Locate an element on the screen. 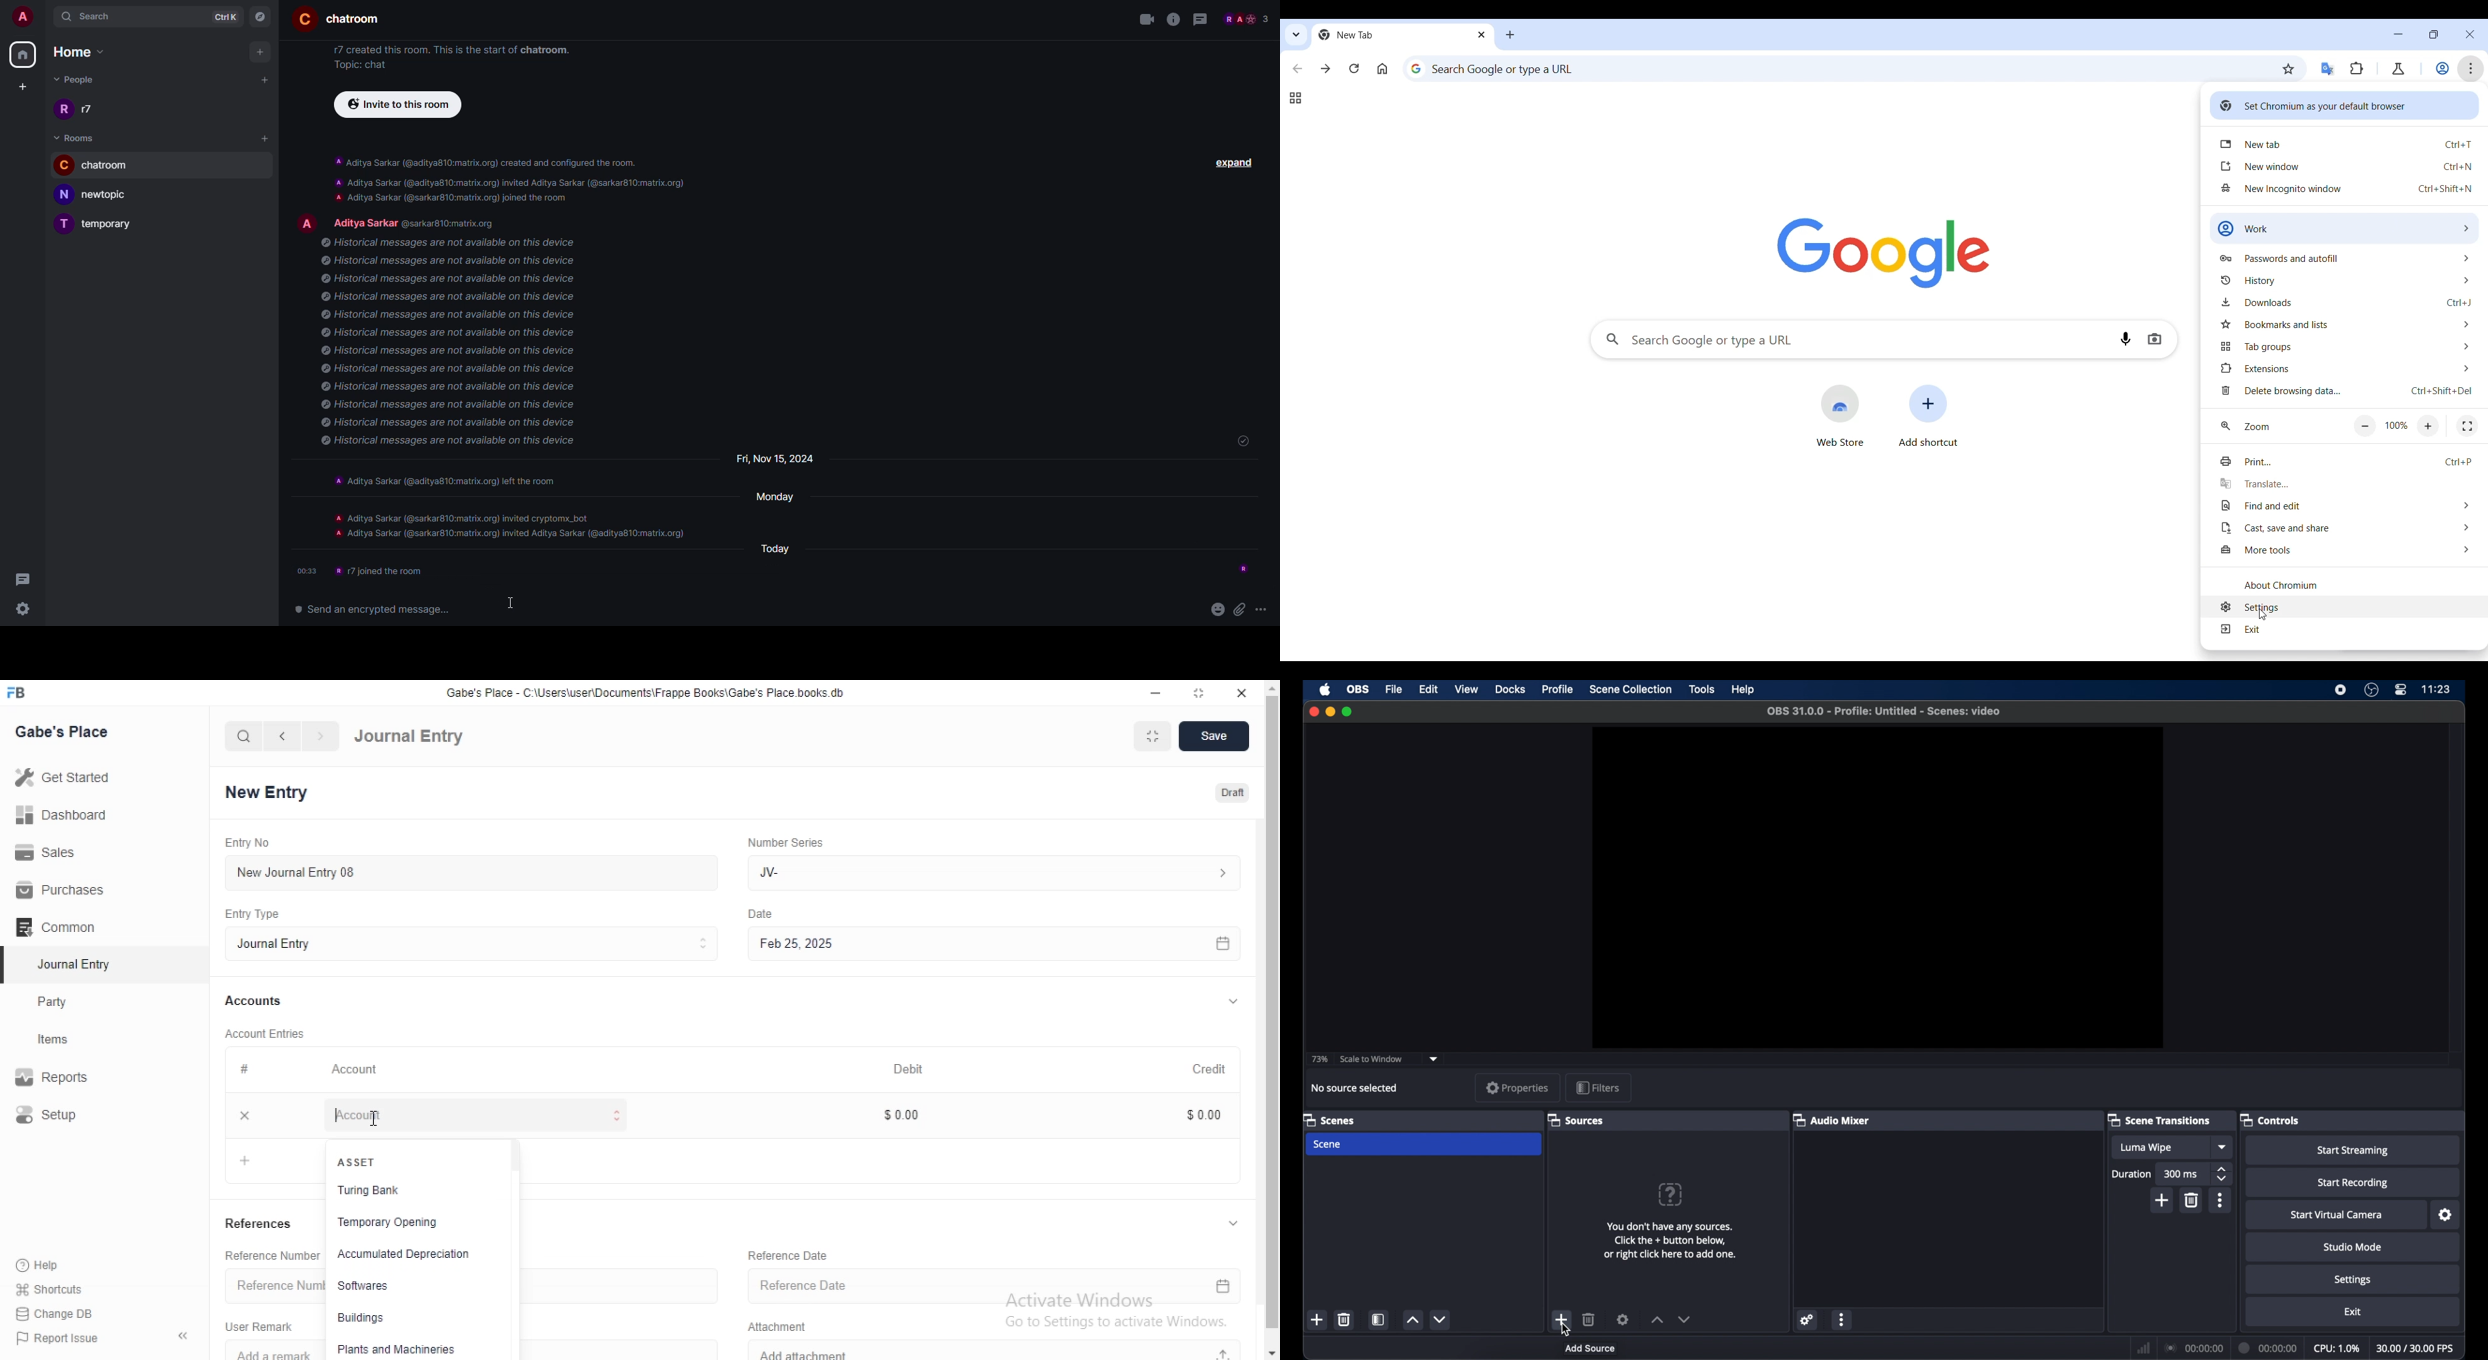  Accumuiated Depreciation is located at coordinates (417, 1255).